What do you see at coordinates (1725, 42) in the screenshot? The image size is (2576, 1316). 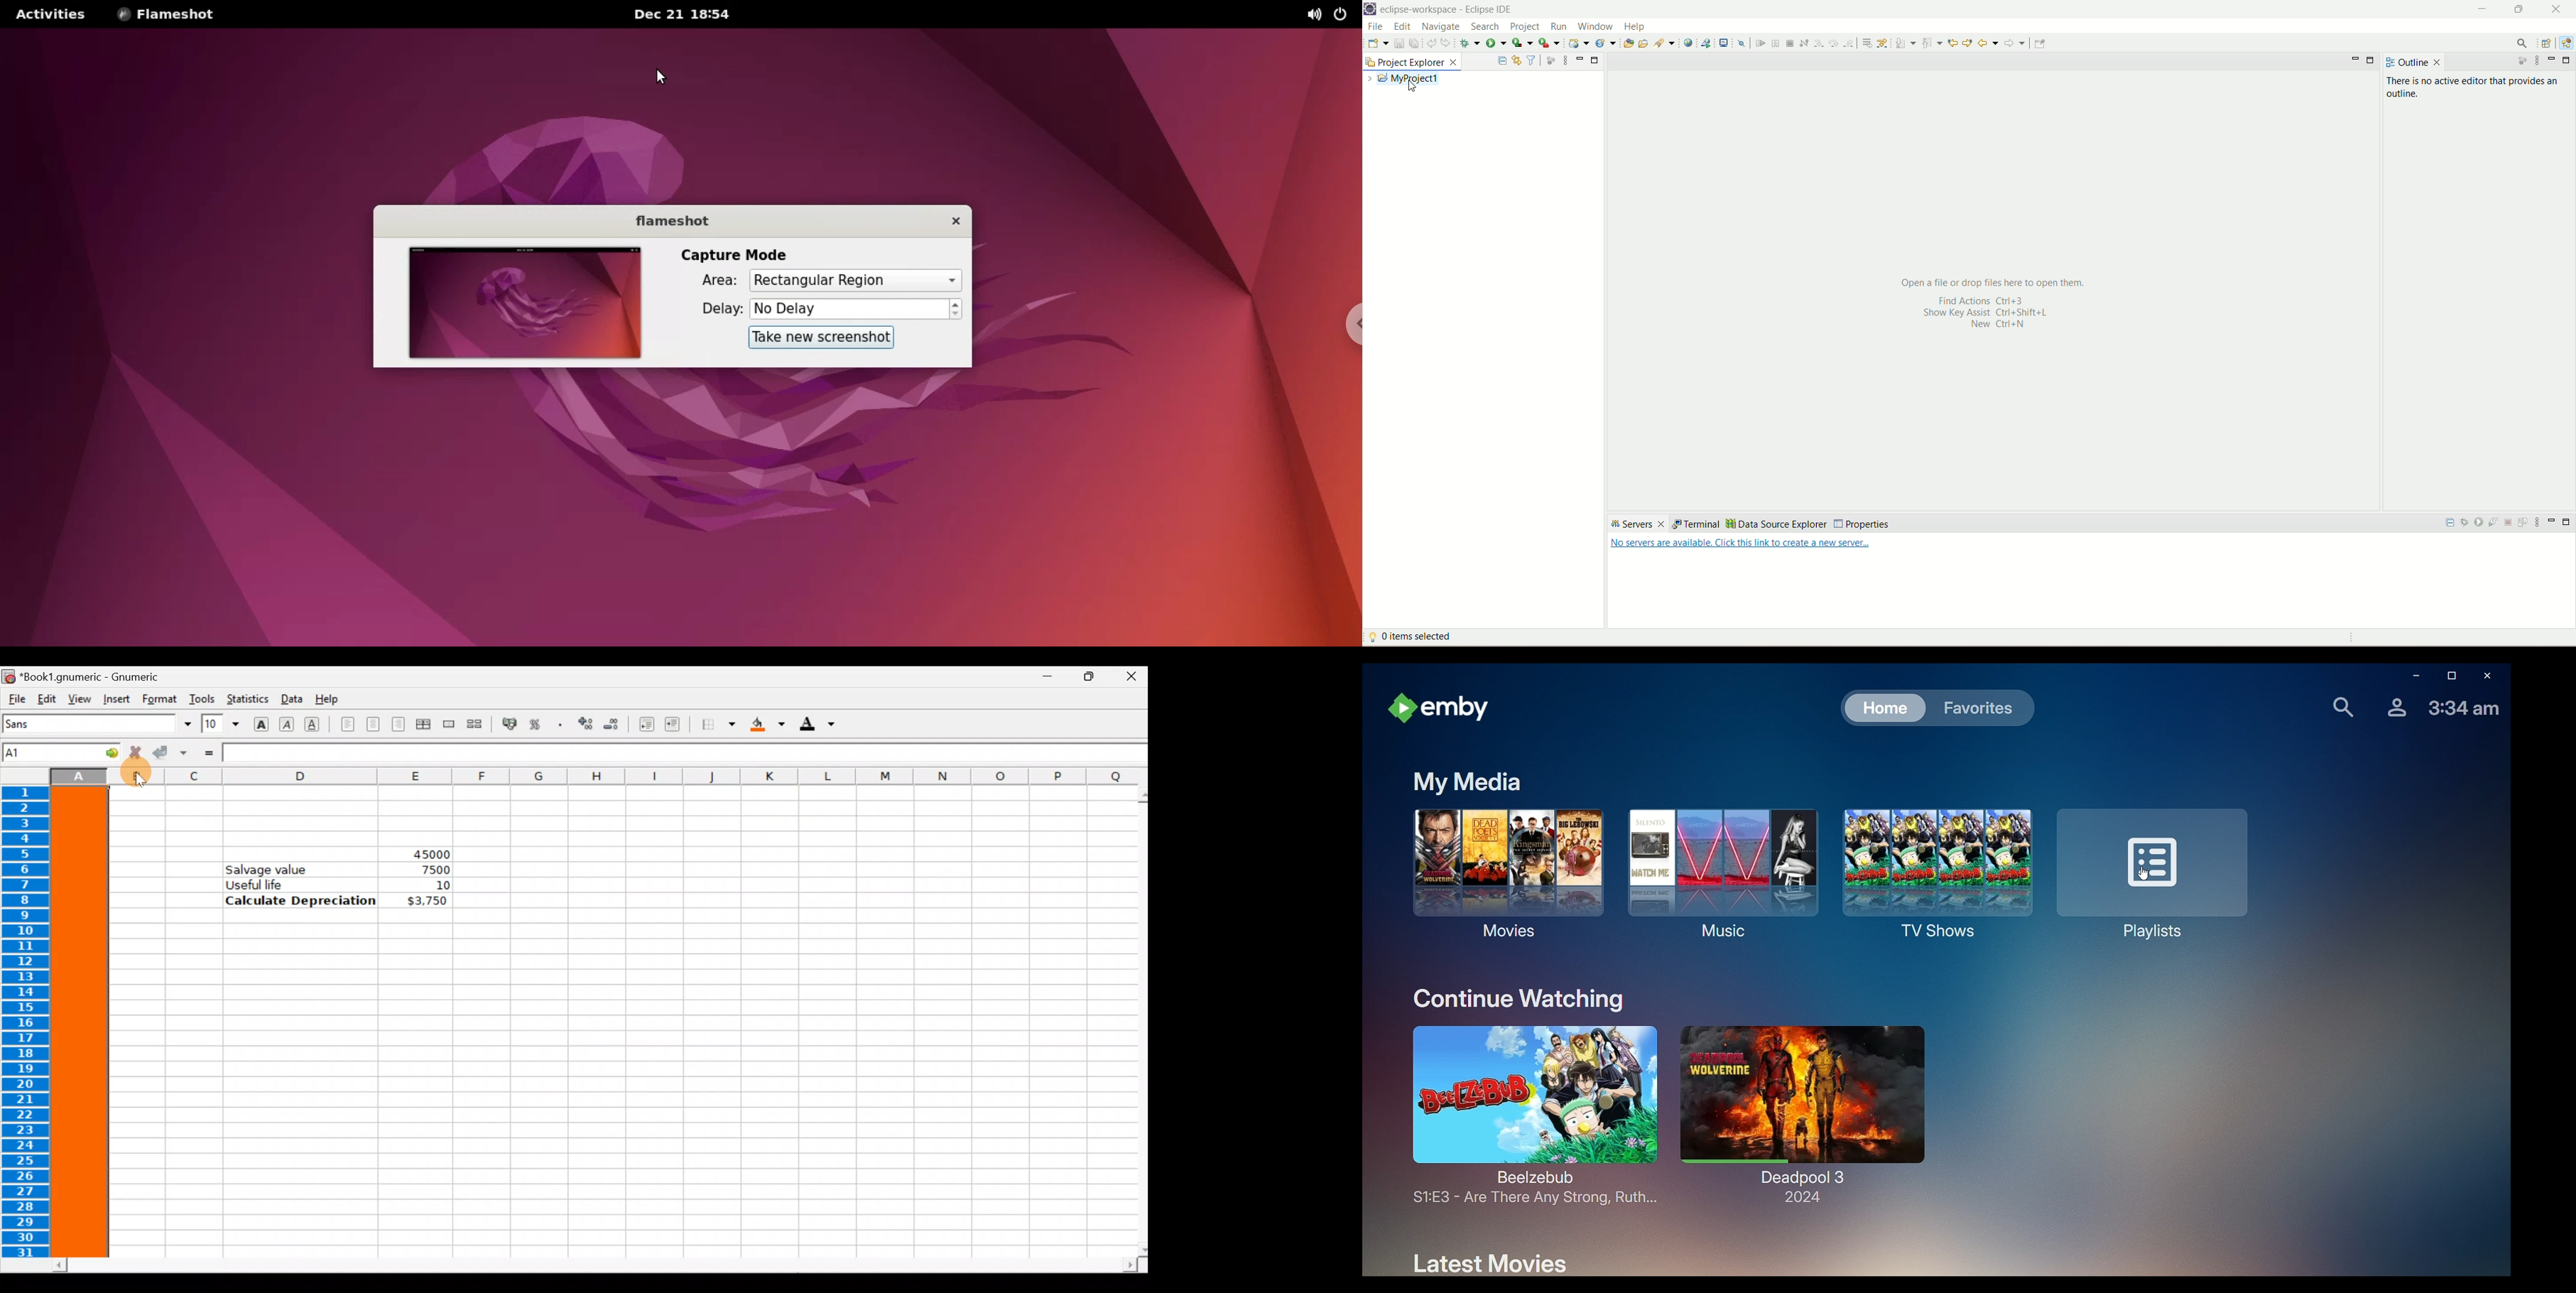 I see `open a terminal` at bounding box center [1725, 42].